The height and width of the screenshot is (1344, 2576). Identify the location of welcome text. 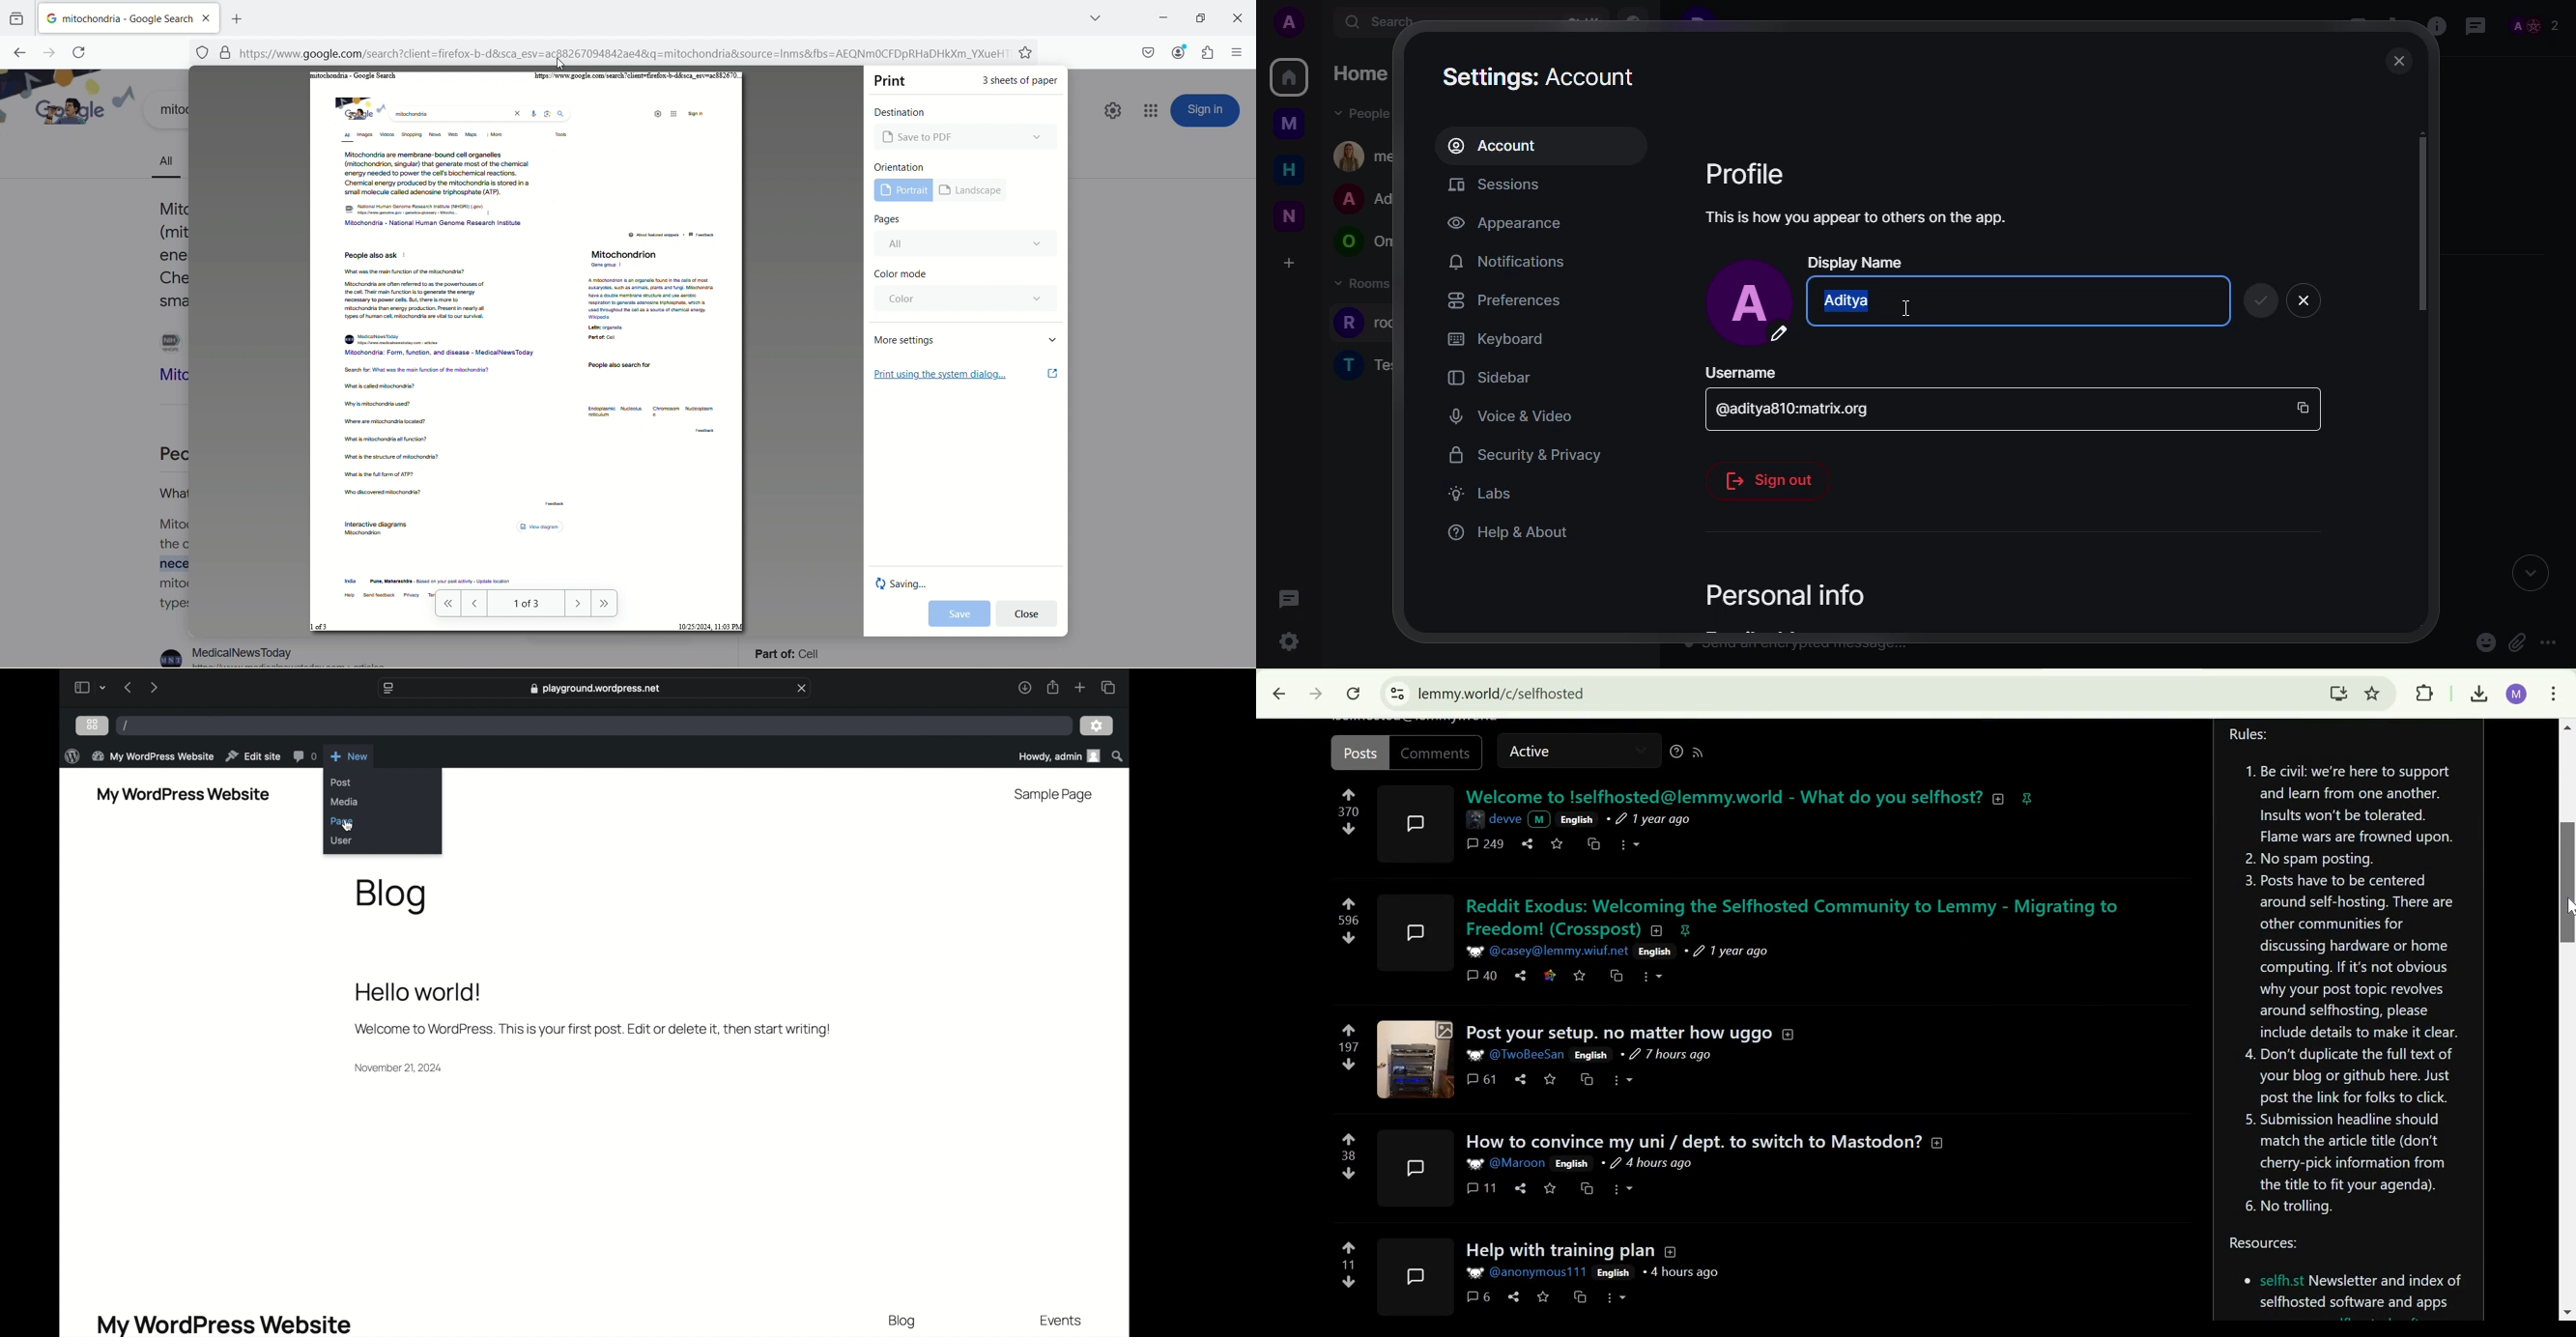
(1722, 796).